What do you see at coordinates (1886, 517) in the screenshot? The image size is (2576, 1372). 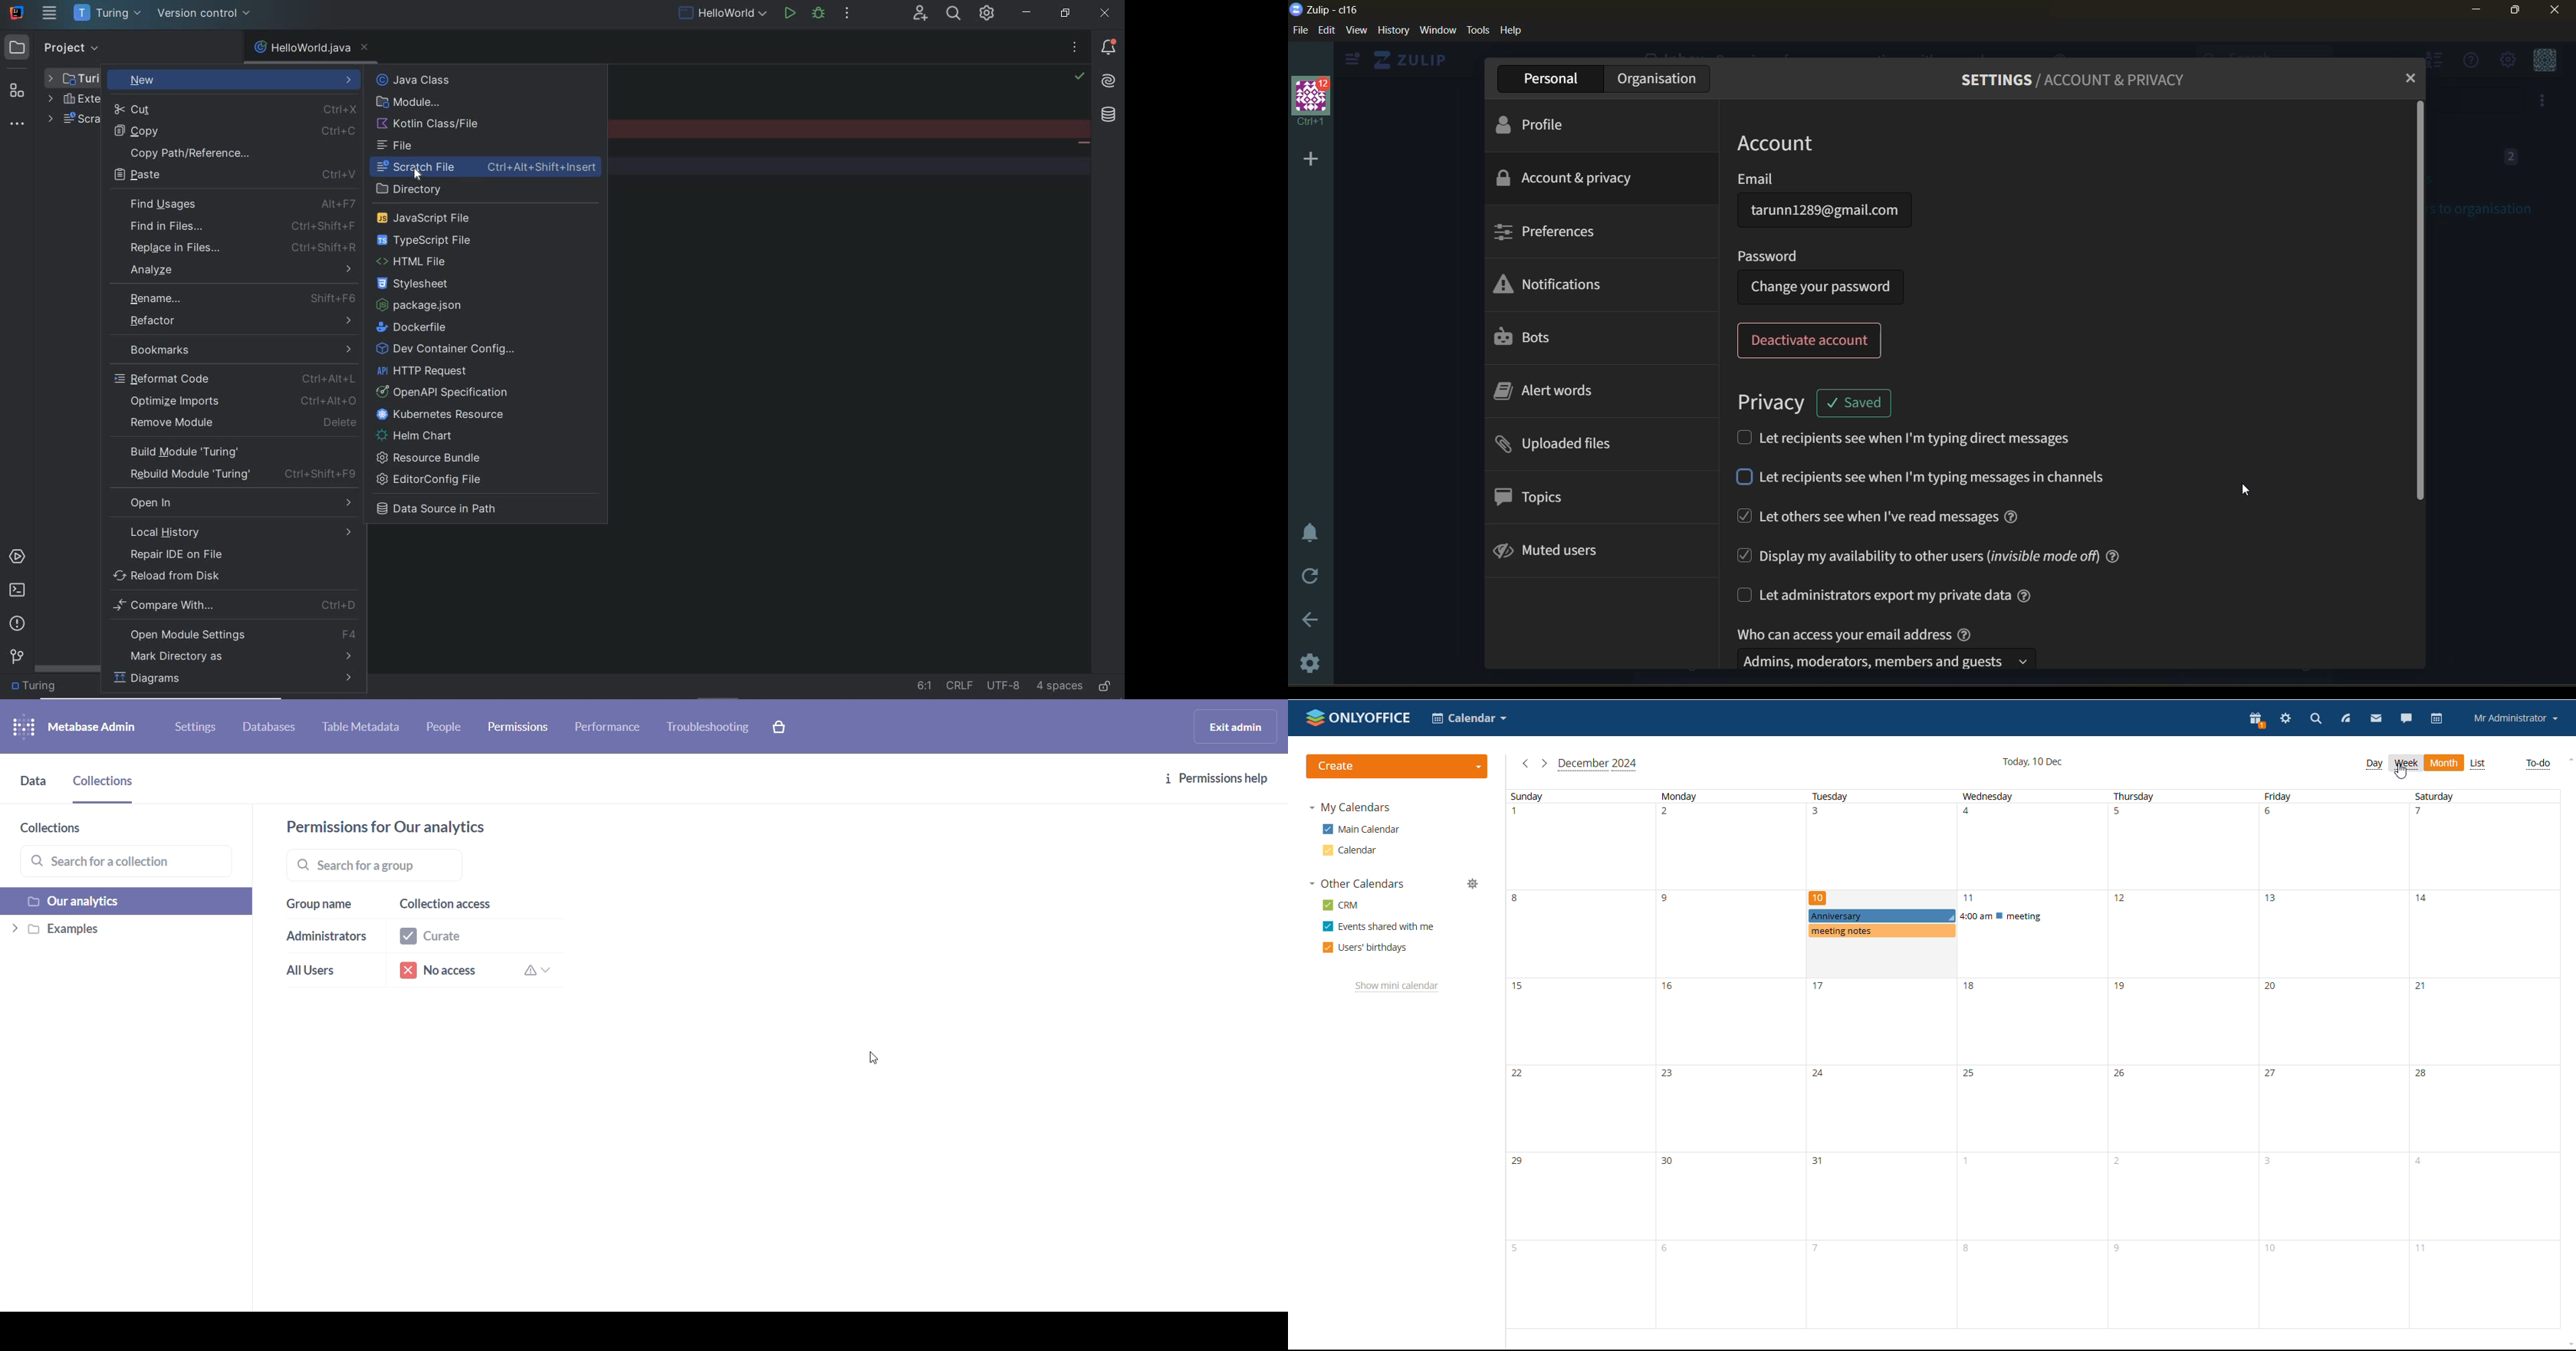 I see `let others see when i've read messages` at bounding box center [1886, 517].